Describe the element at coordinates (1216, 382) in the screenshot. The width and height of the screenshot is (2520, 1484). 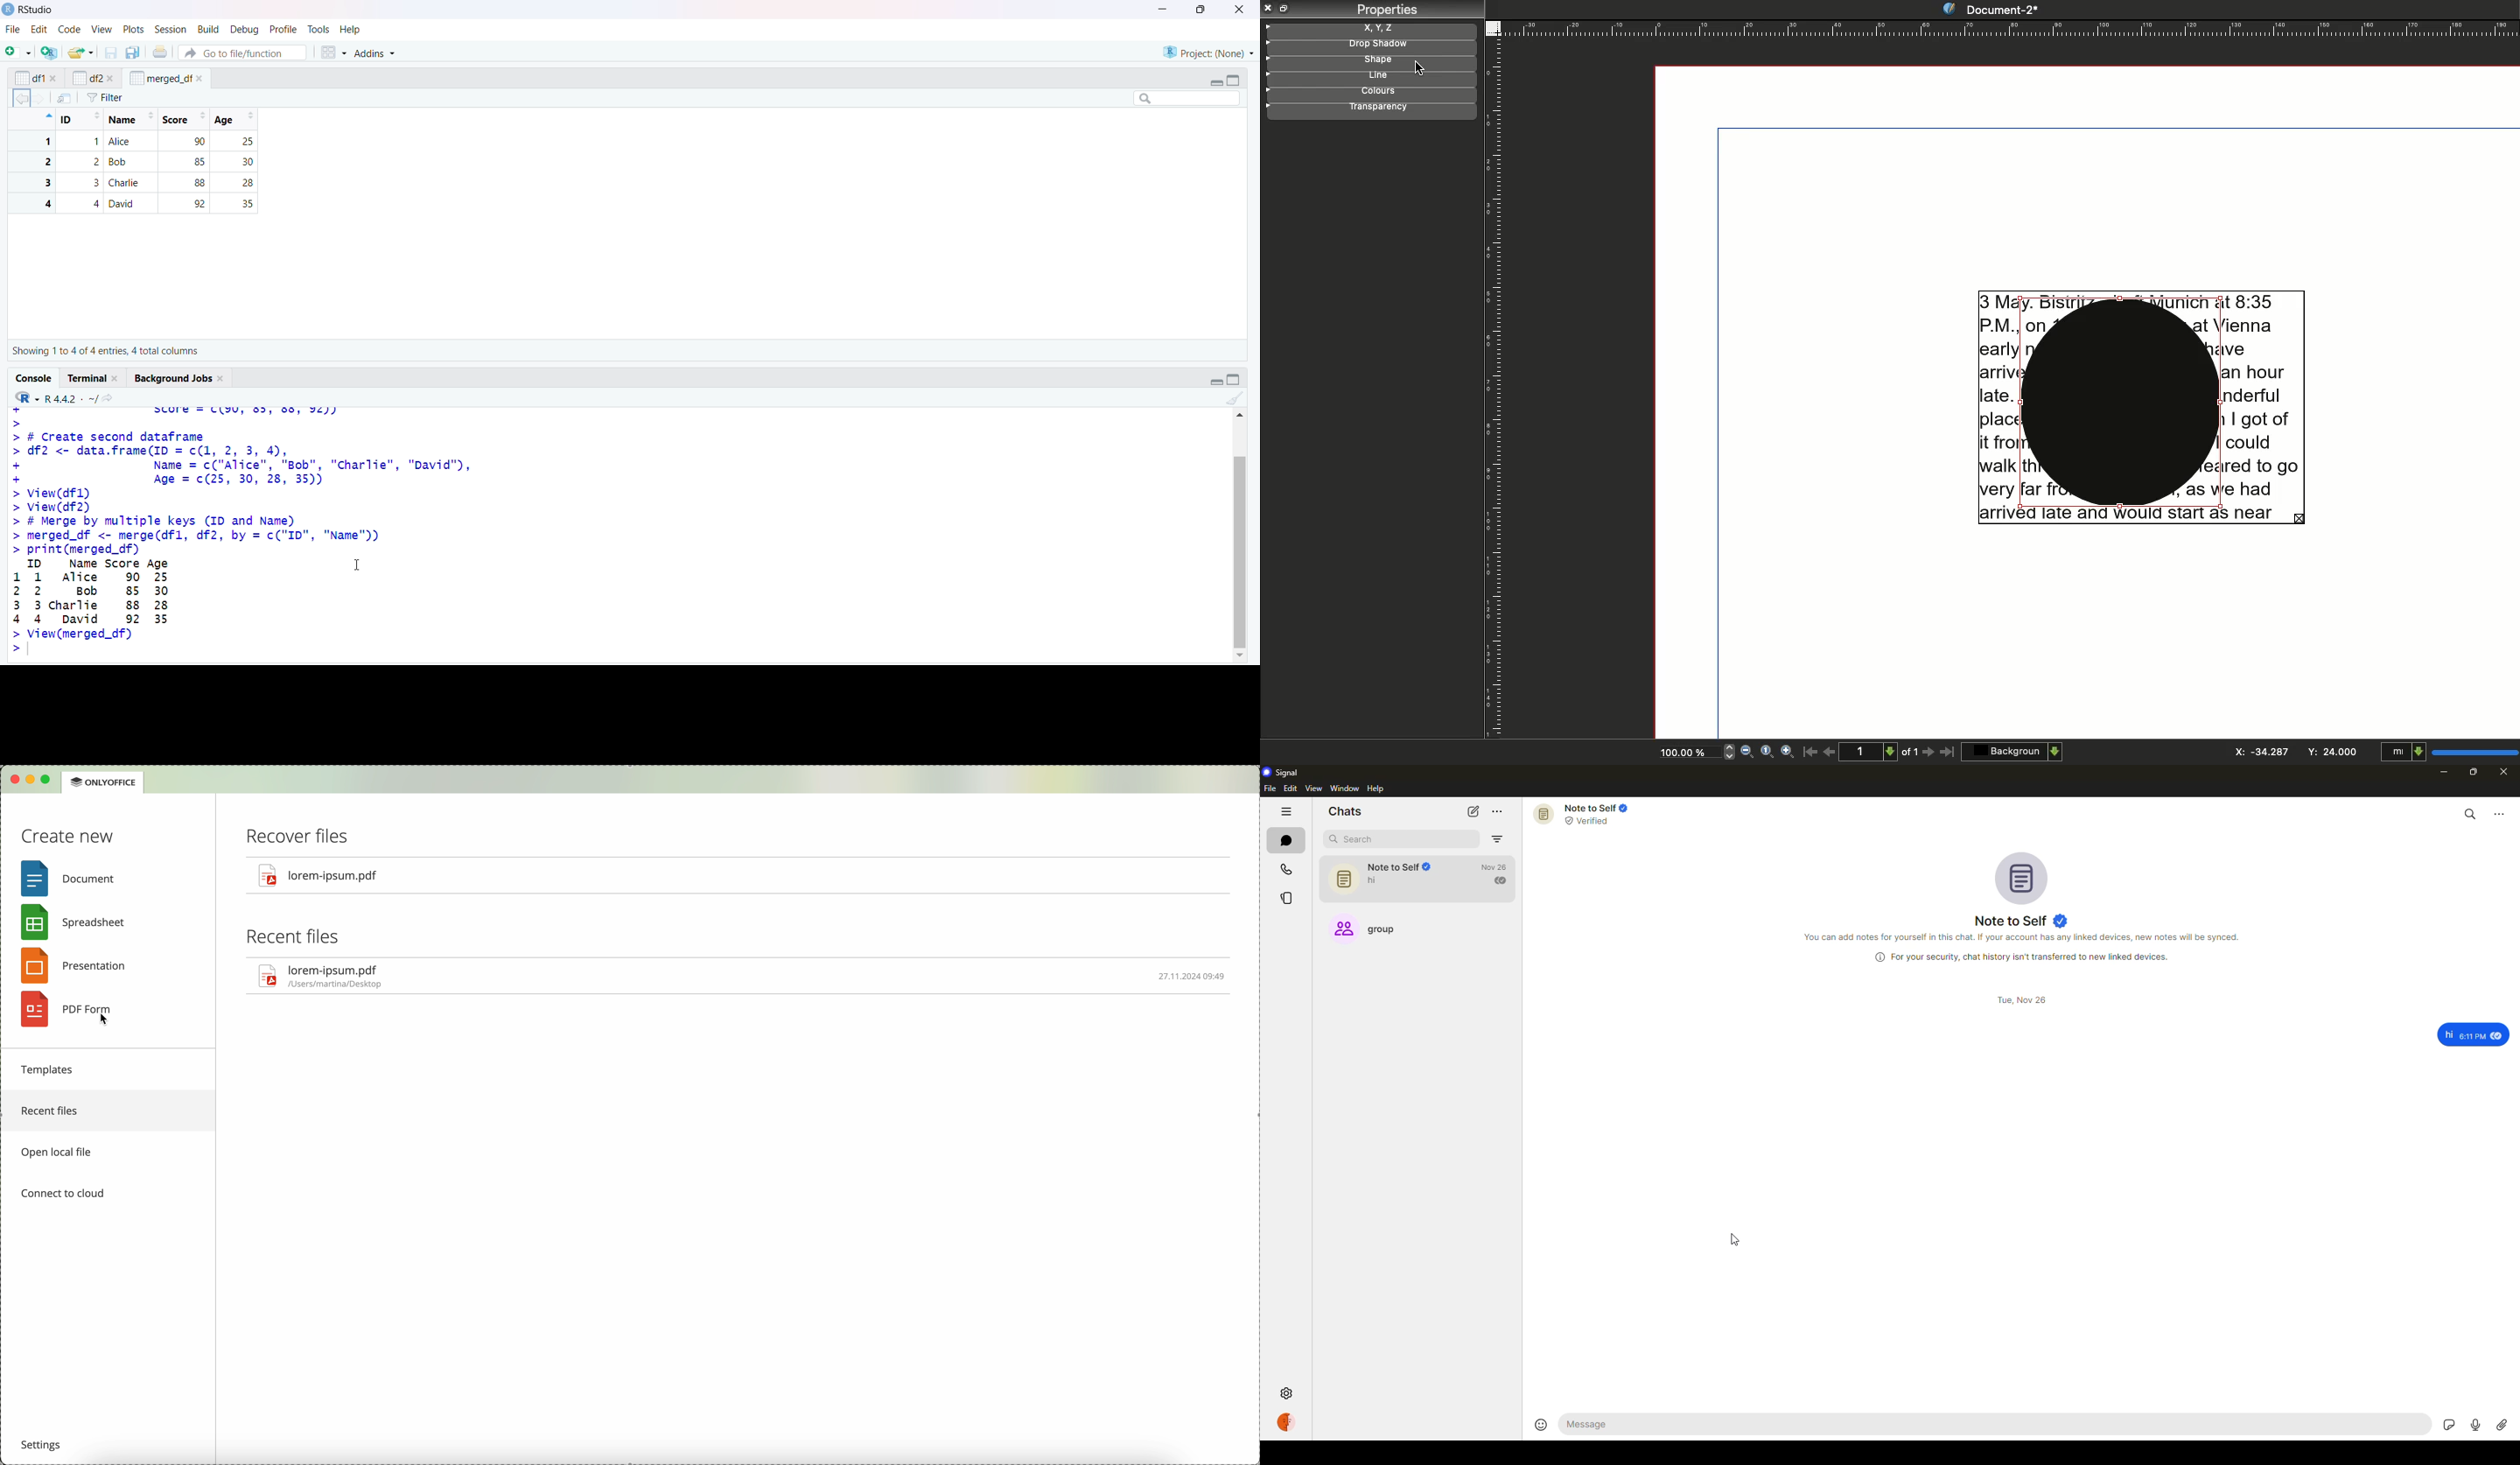
I see `Collapse/expand ` at that location.